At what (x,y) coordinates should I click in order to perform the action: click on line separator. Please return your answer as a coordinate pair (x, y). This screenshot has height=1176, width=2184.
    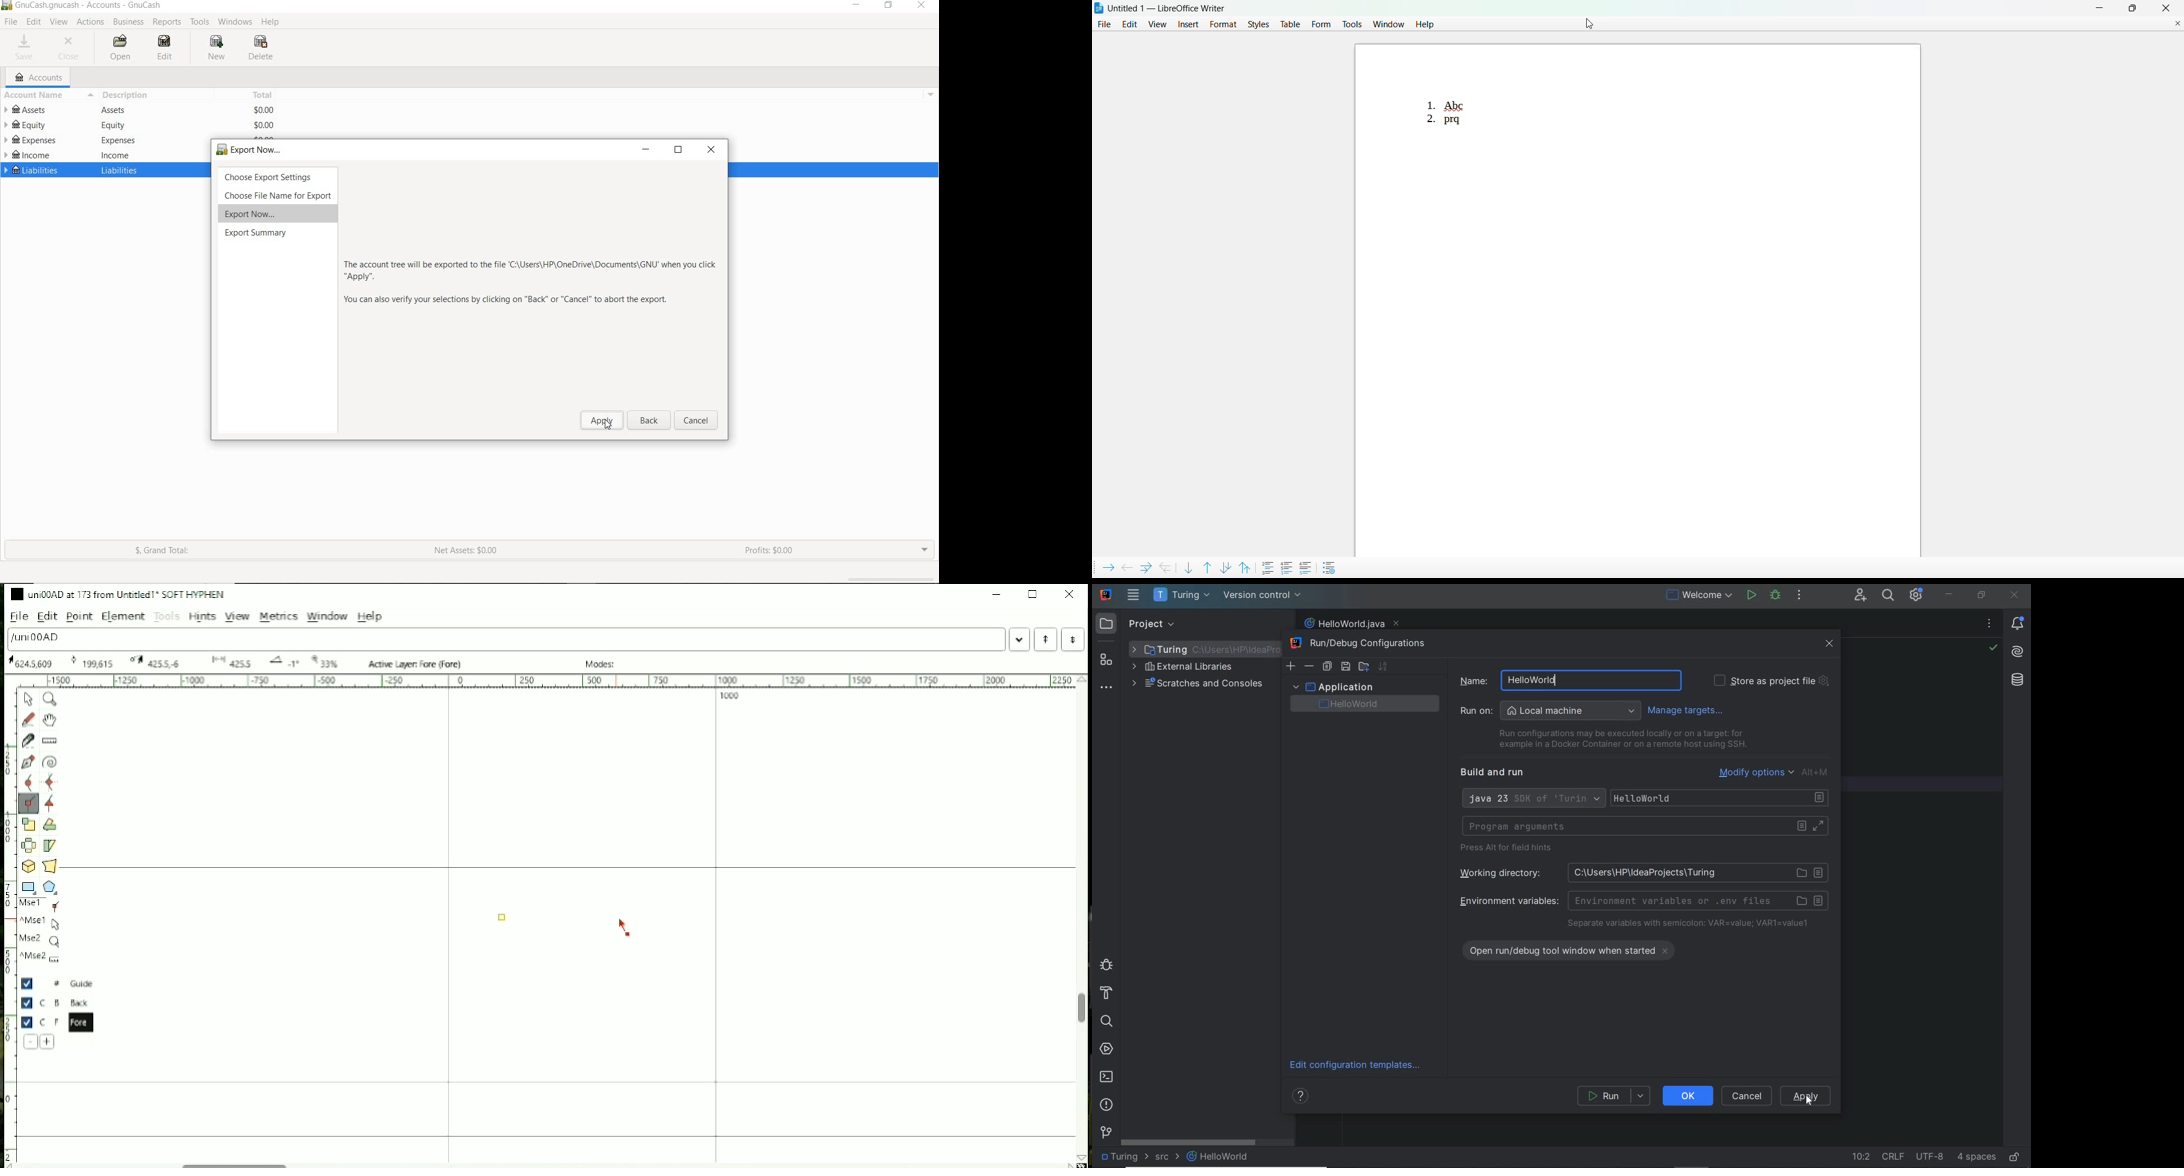
    Looking at the image, I should click on (1894, 1156).